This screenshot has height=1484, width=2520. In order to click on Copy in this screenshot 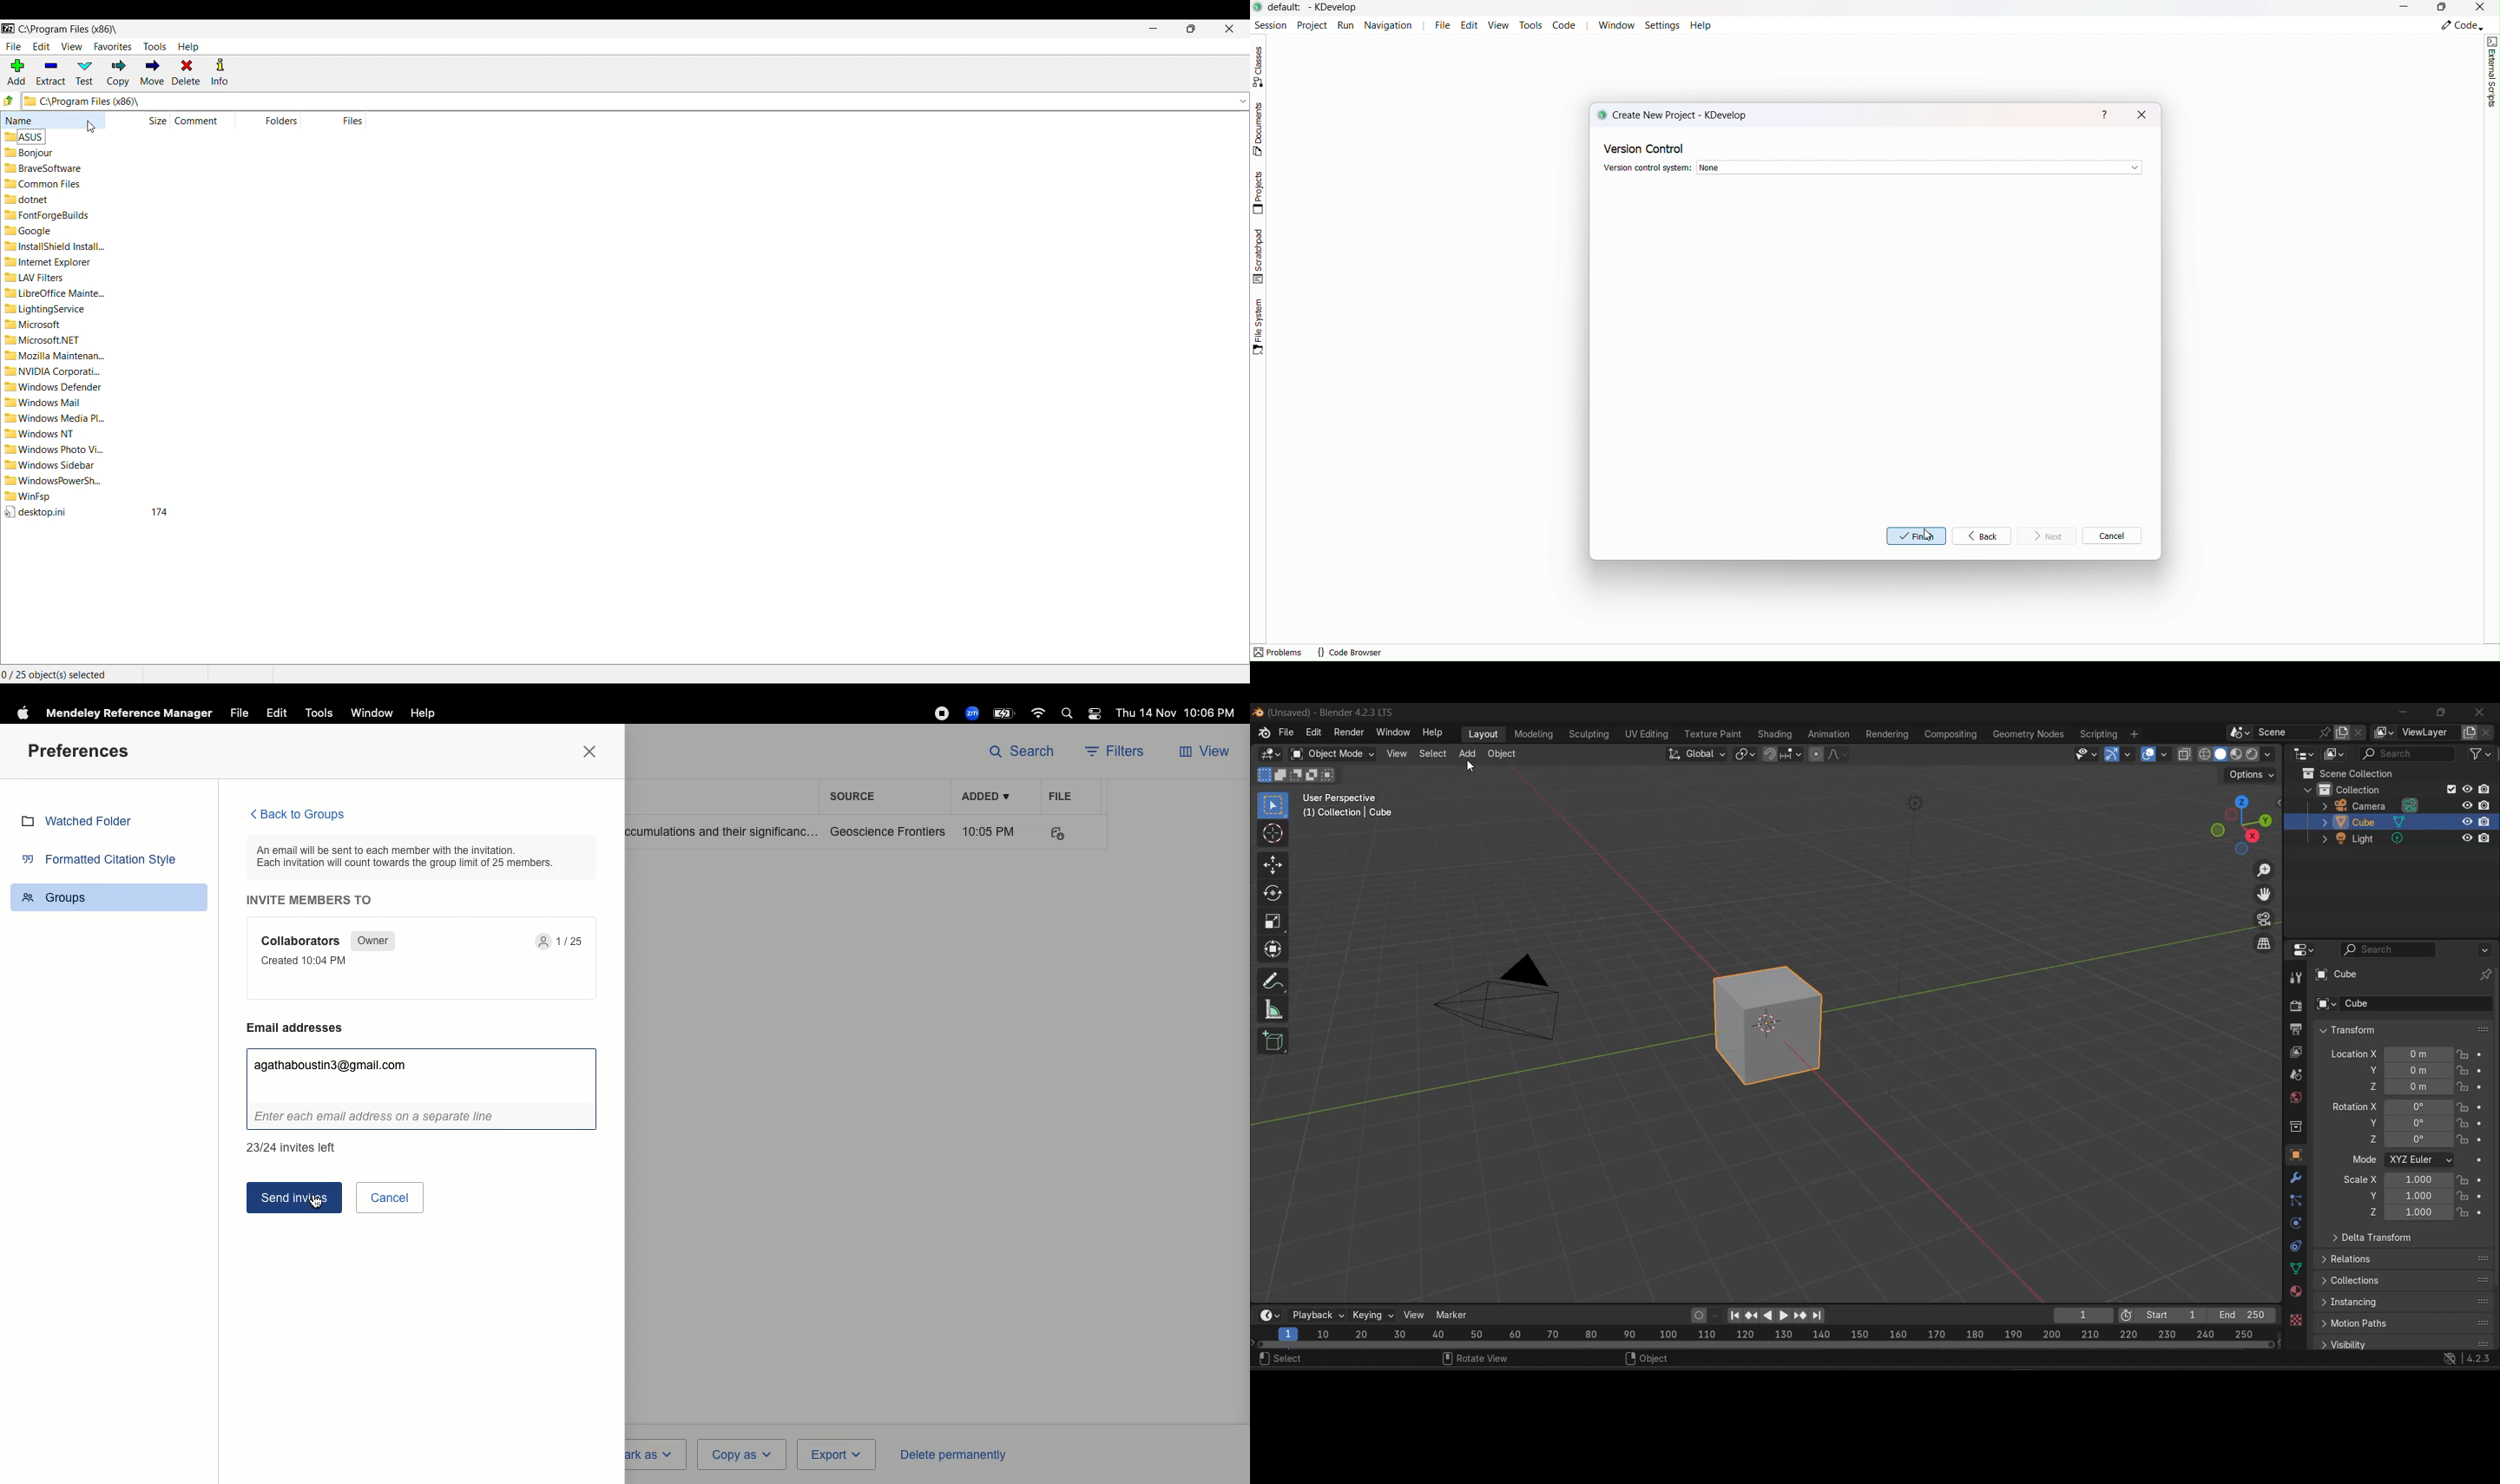, I will do `click(118, 74)`.